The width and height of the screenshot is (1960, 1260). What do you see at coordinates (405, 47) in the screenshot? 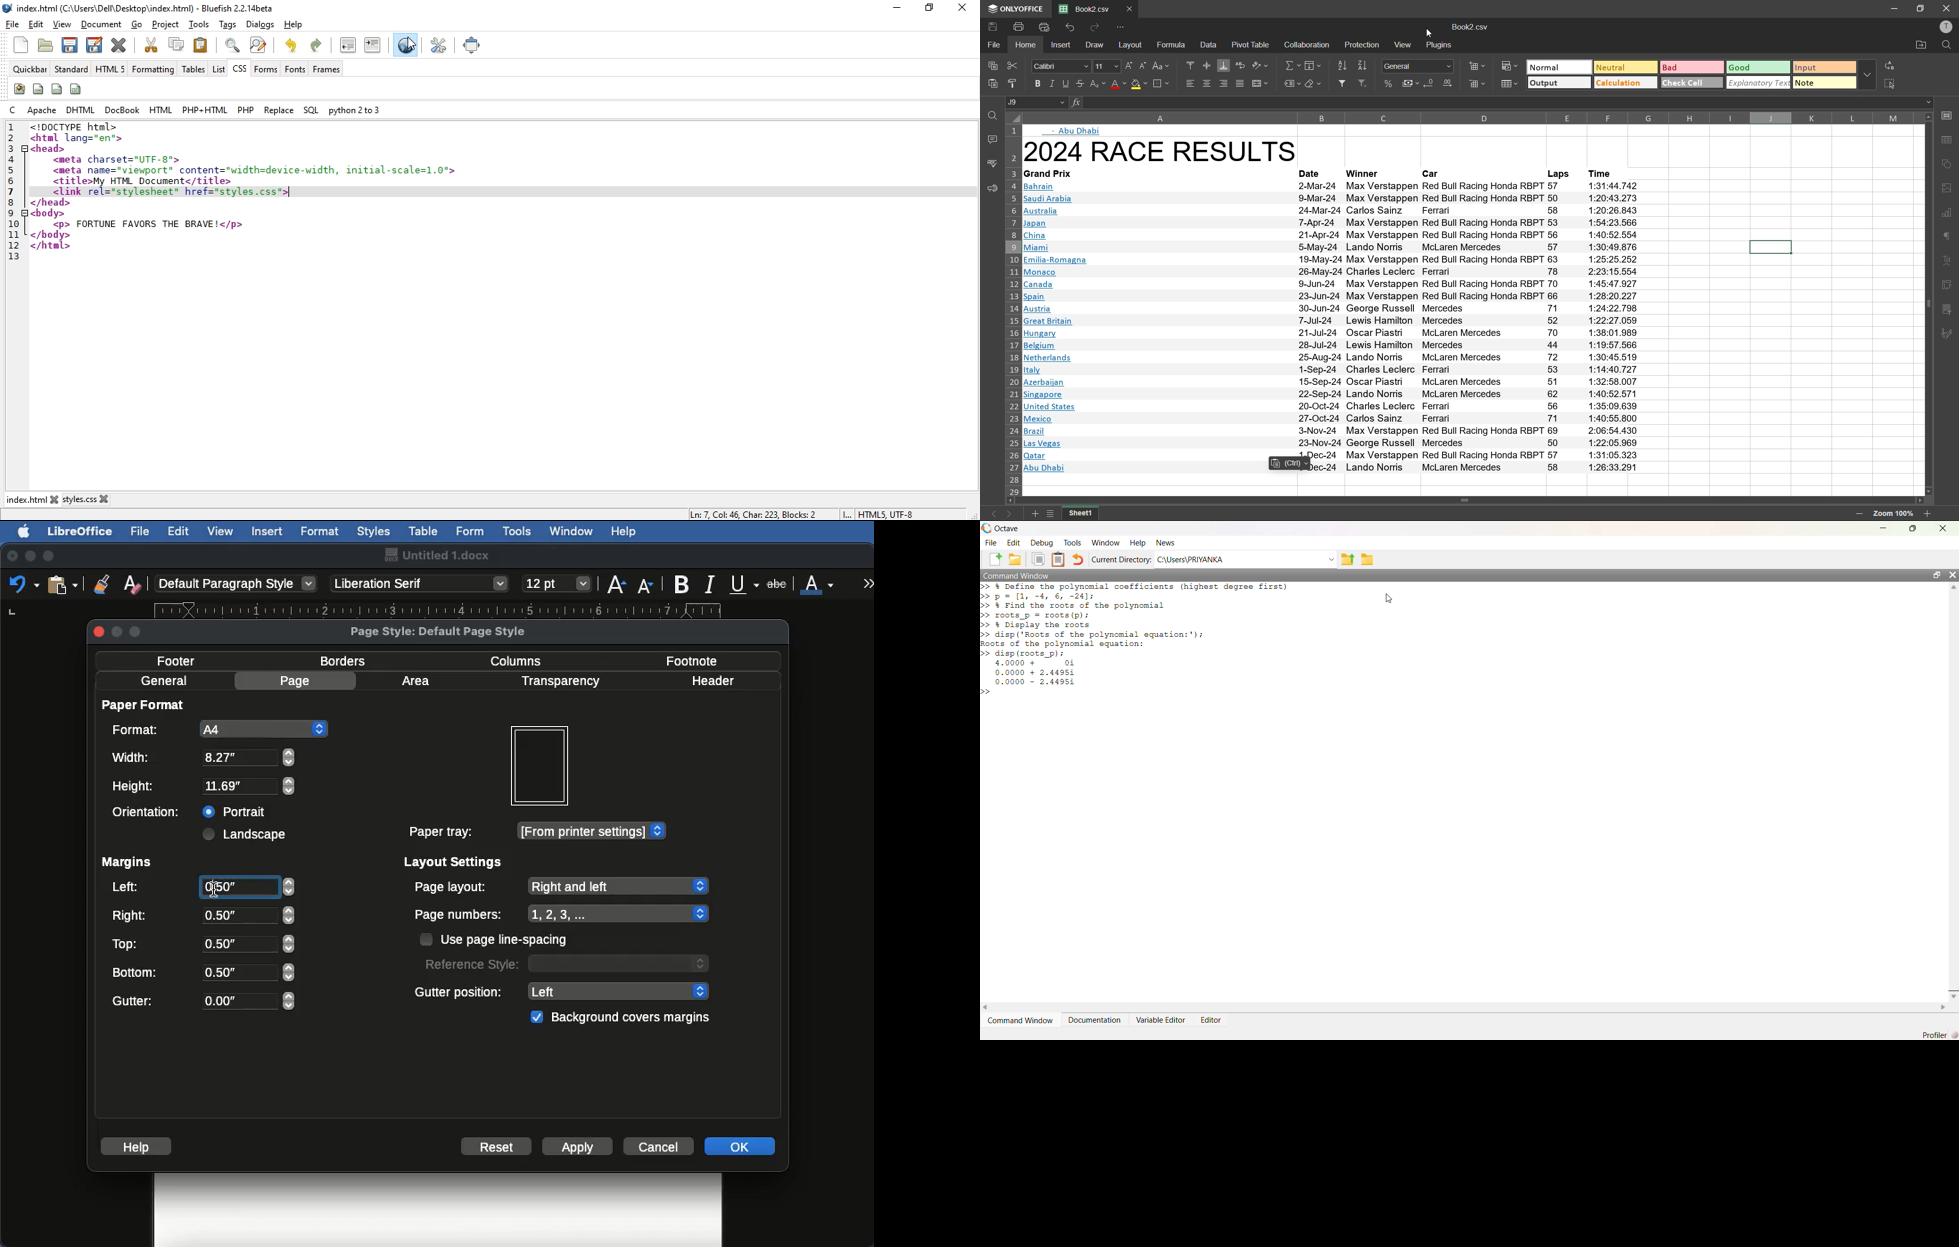
I see `preview in browser` at bounding box center [405, 47].